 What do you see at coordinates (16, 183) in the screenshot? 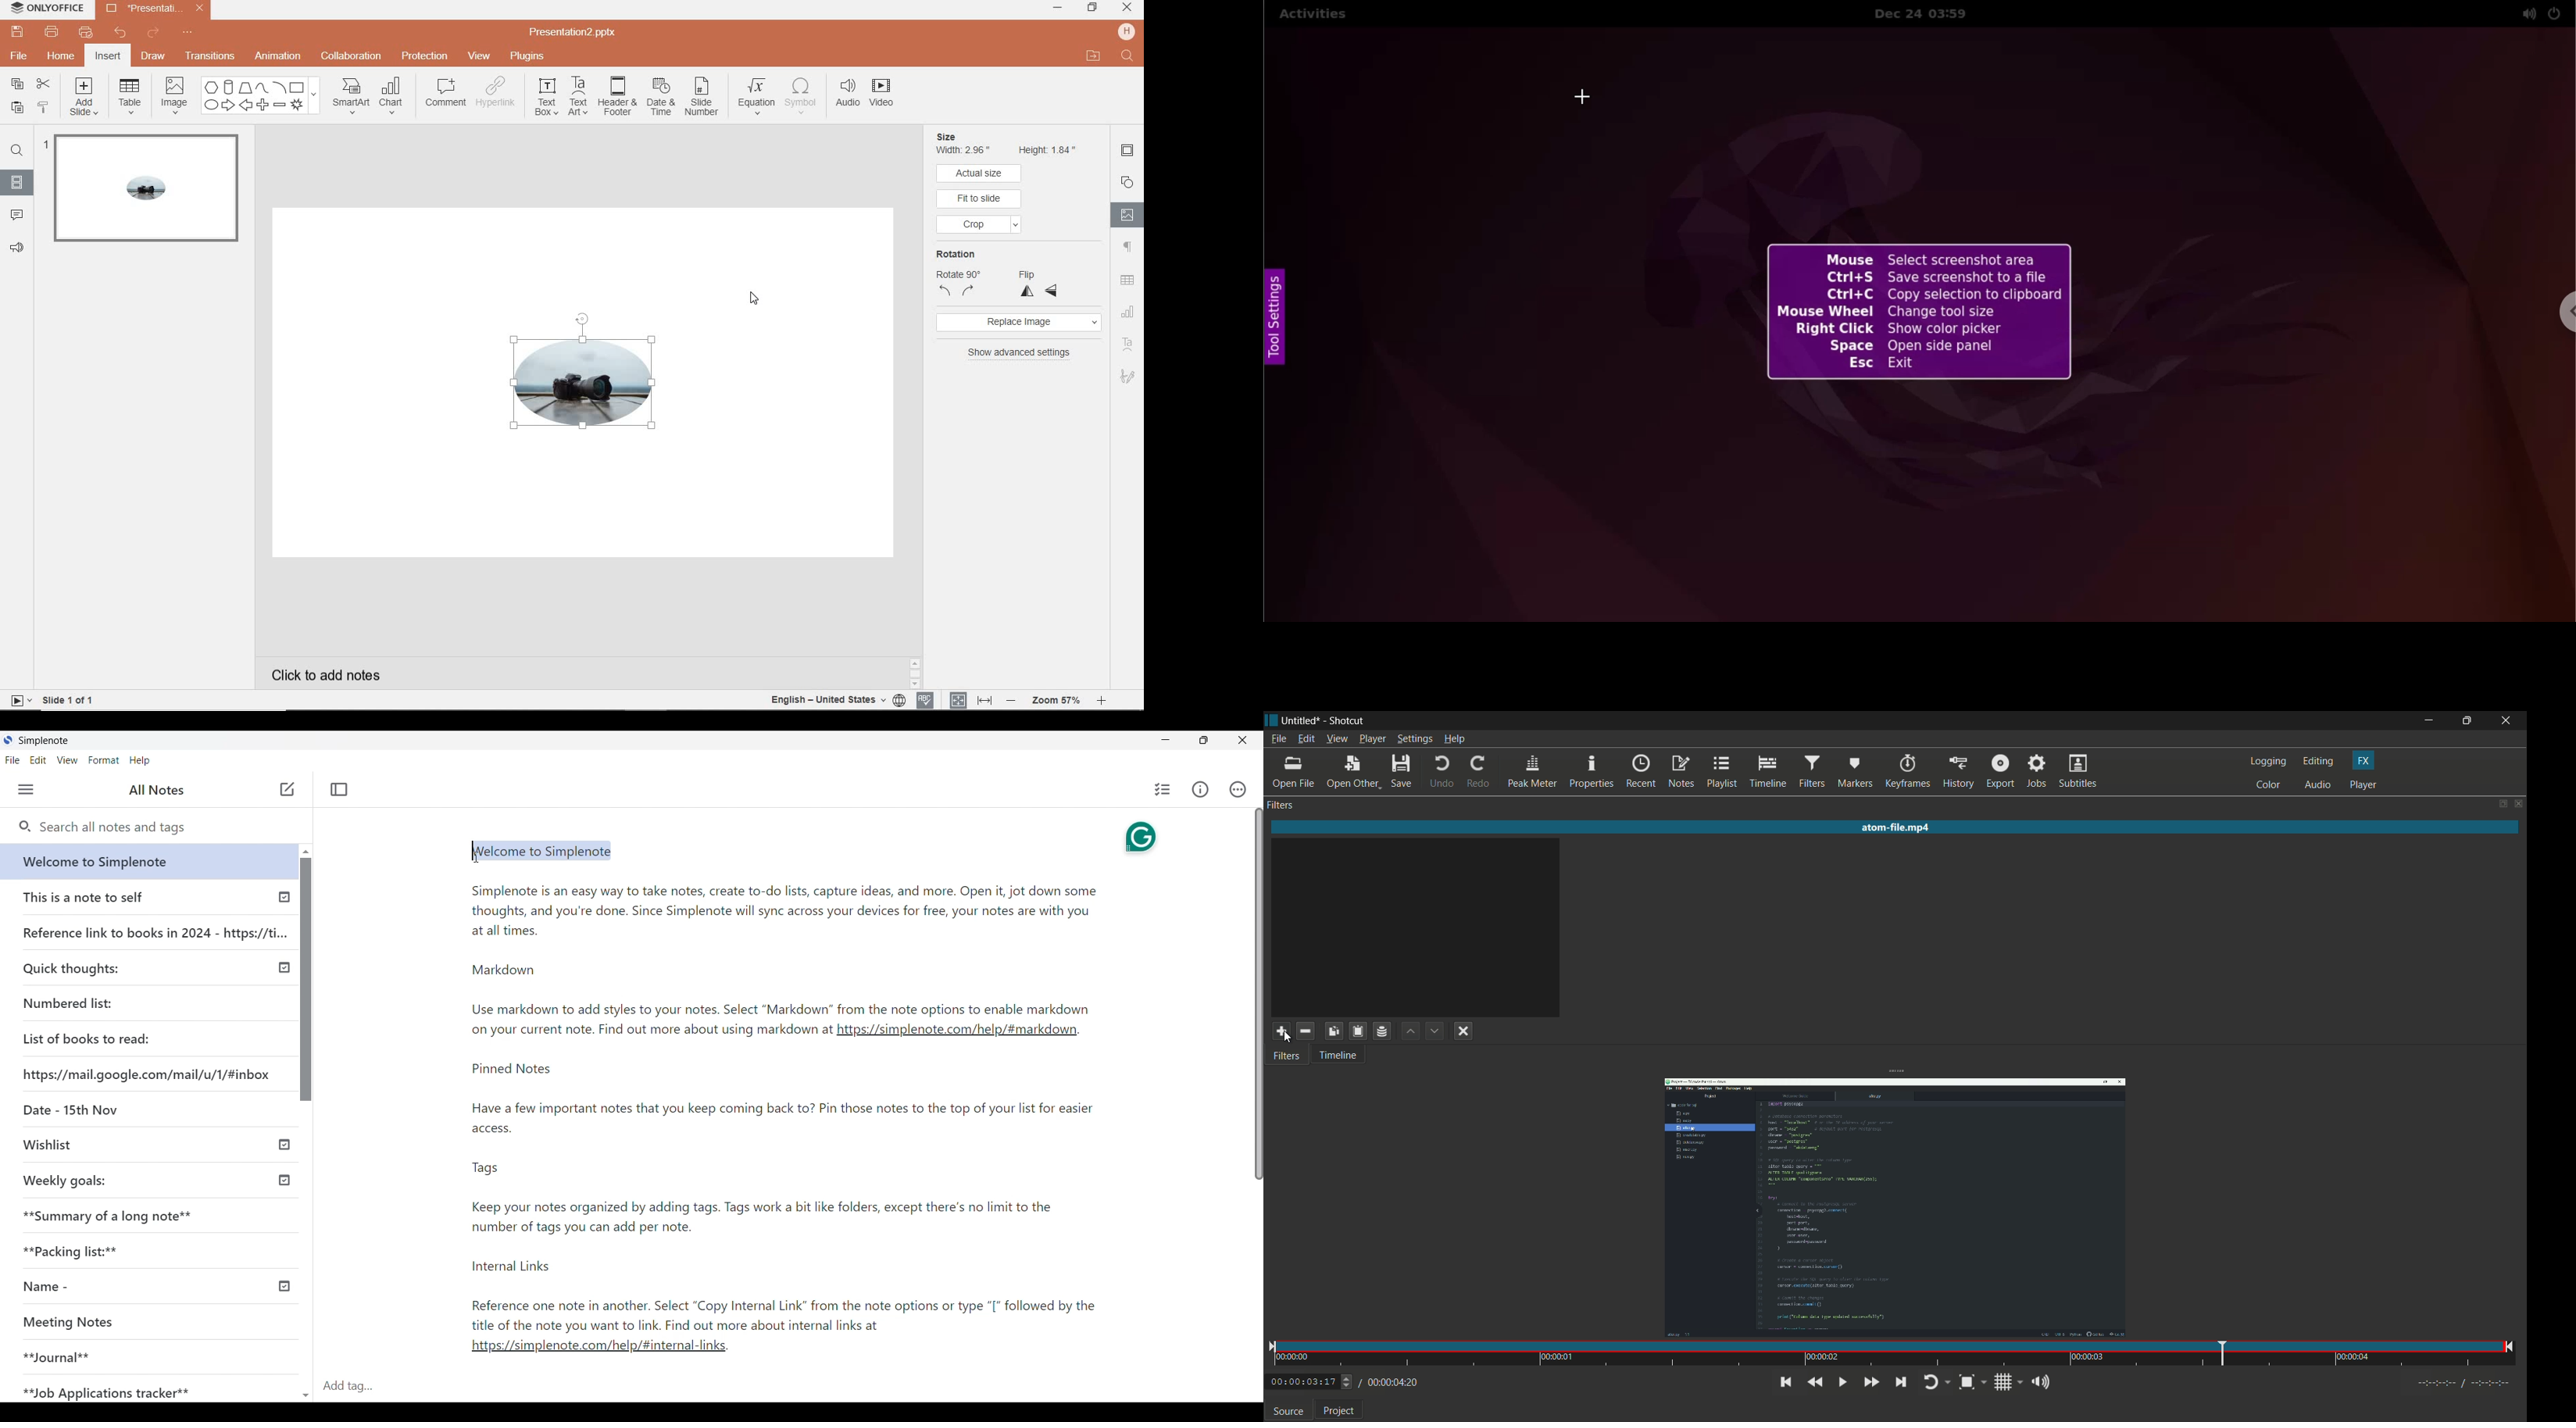
I see `slides` at bounding box center [16, 183].